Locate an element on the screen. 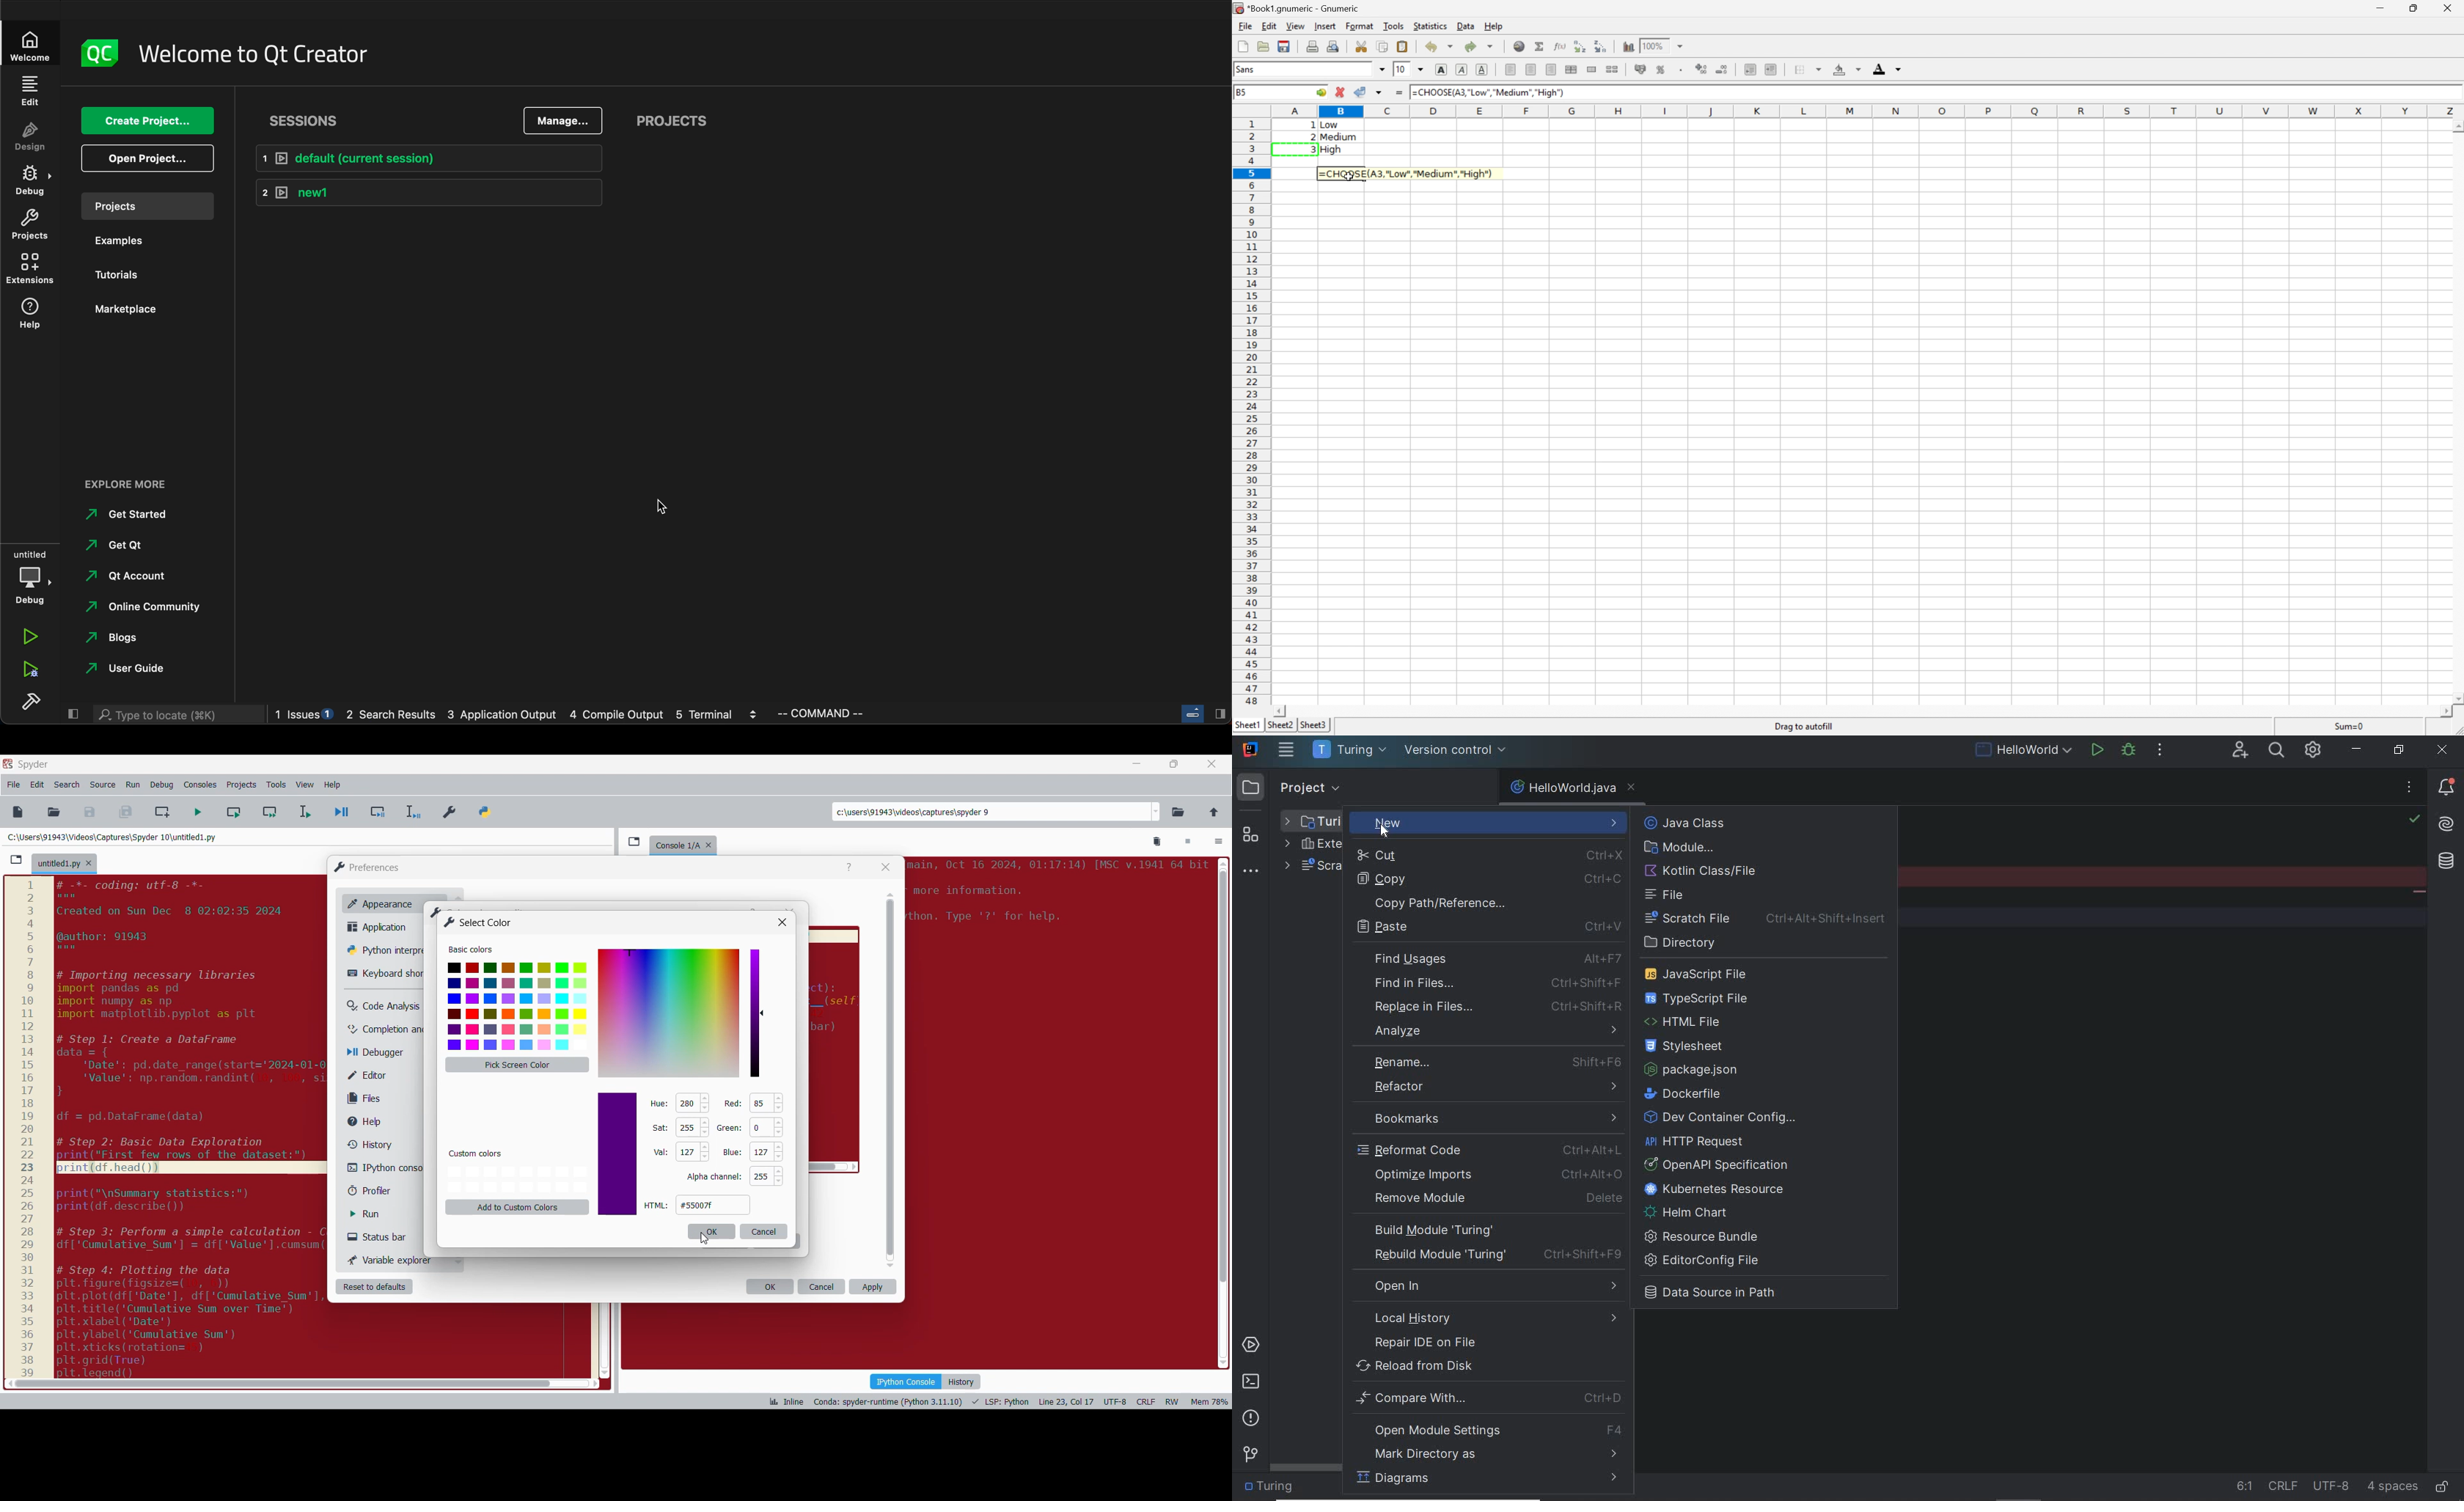  CLOSE is located at coordinates (2445, 749).